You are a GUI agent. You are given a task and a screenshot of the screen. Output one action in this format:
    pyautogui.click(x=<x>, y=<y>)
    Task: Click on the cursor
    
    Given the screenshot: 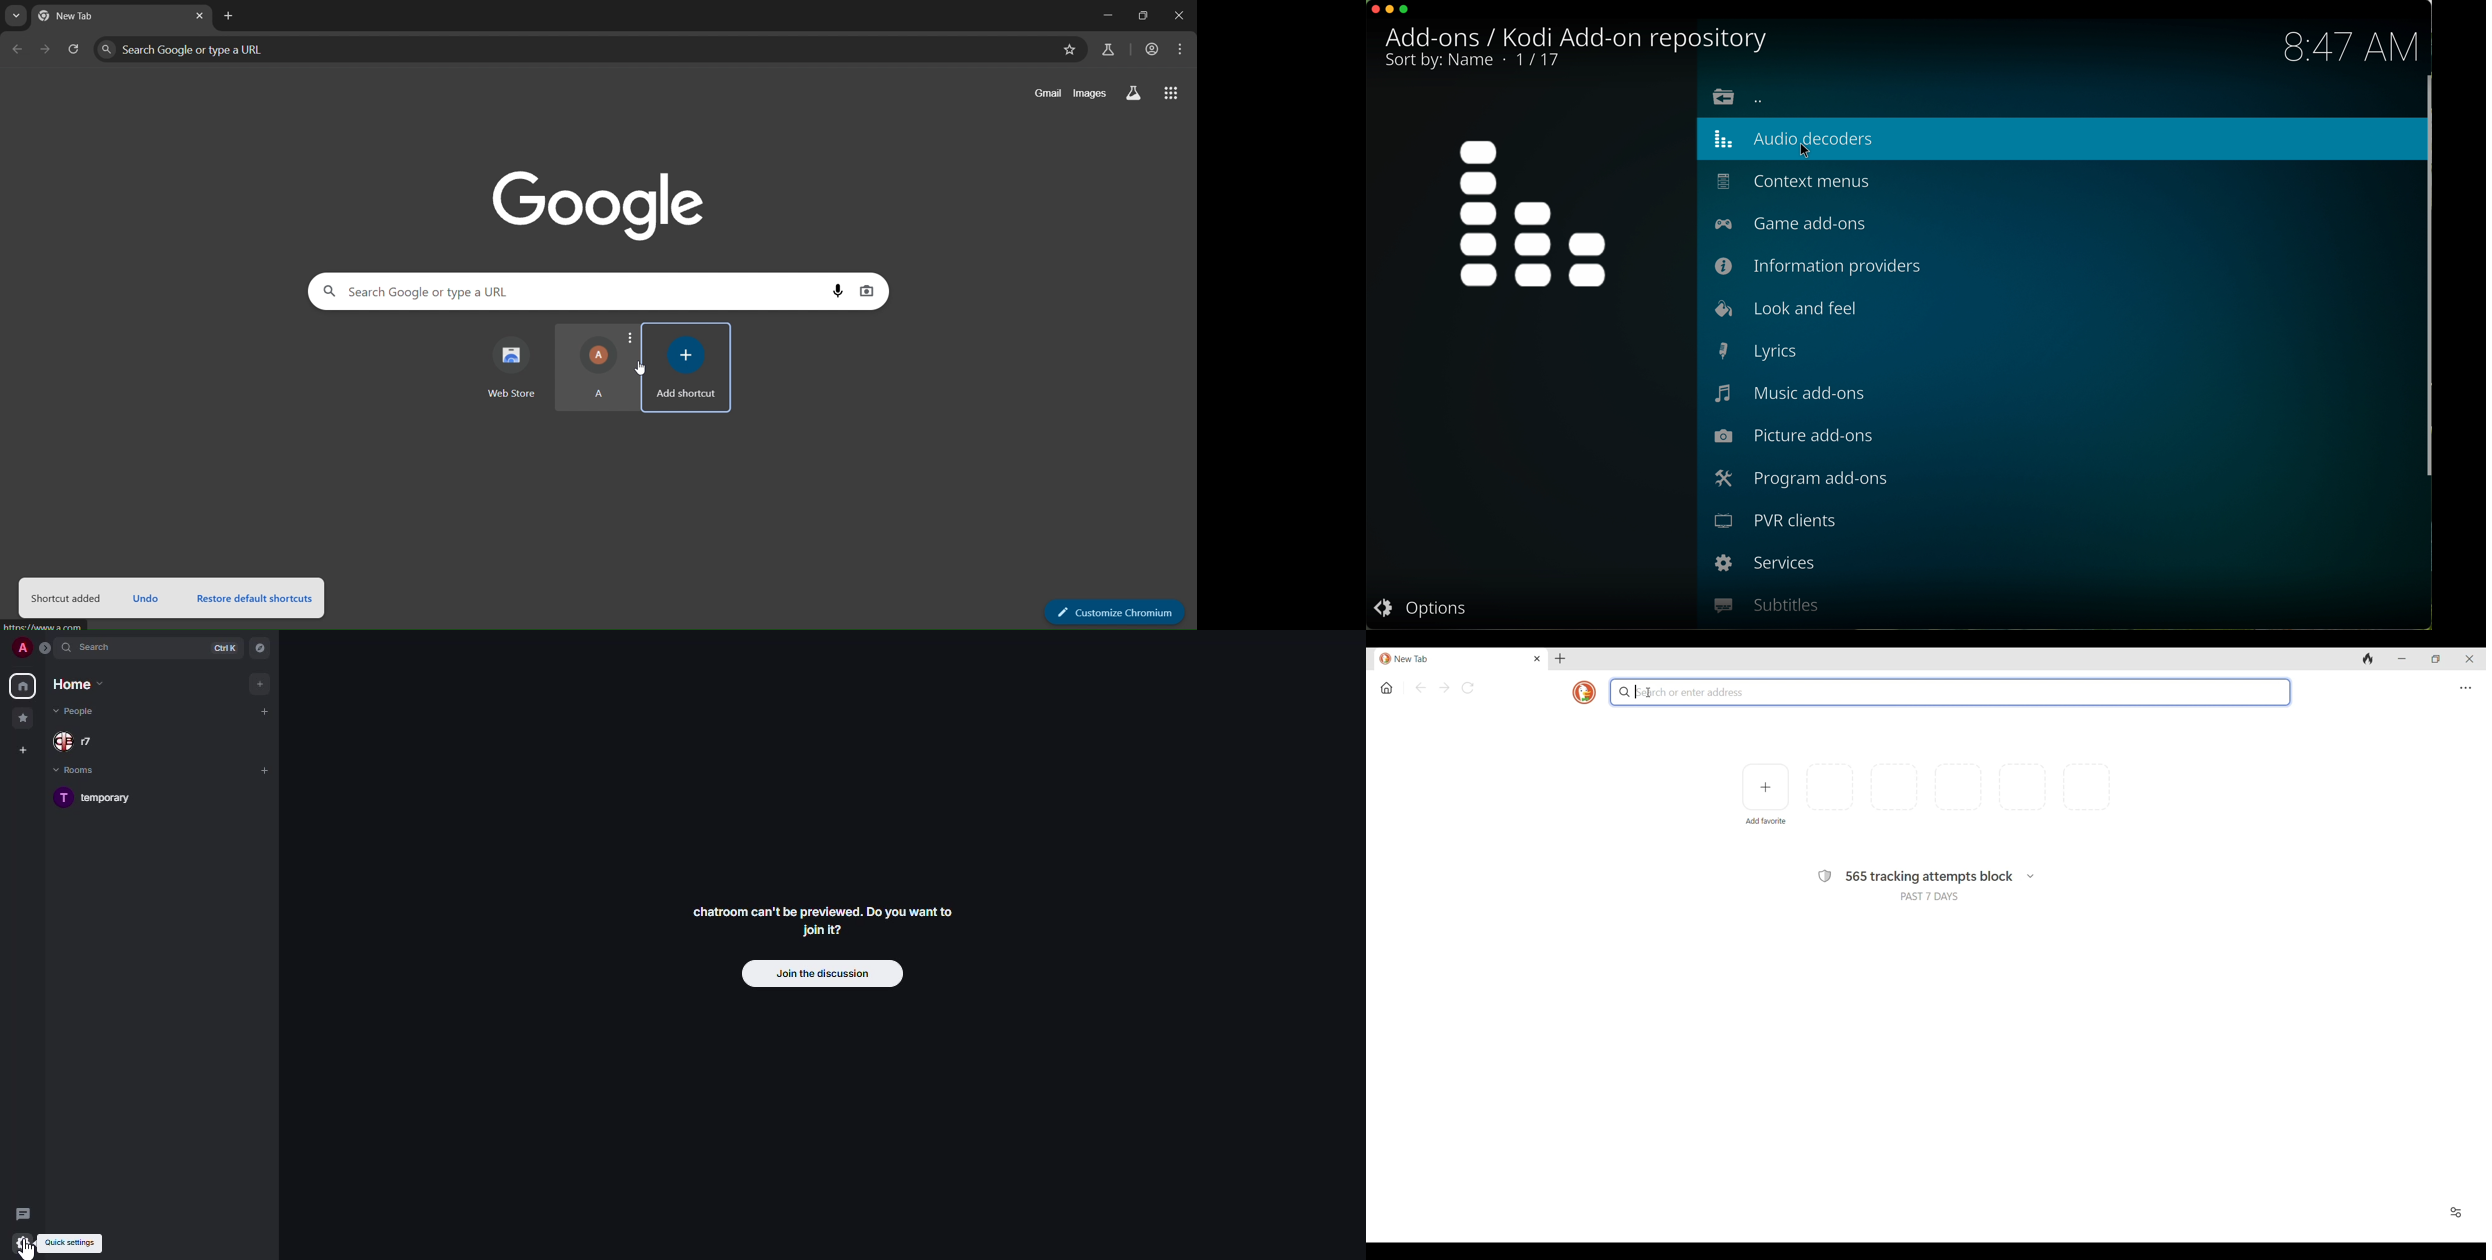 What is the action you would take?
    pyautogui.click(x=31, y=1251)
    